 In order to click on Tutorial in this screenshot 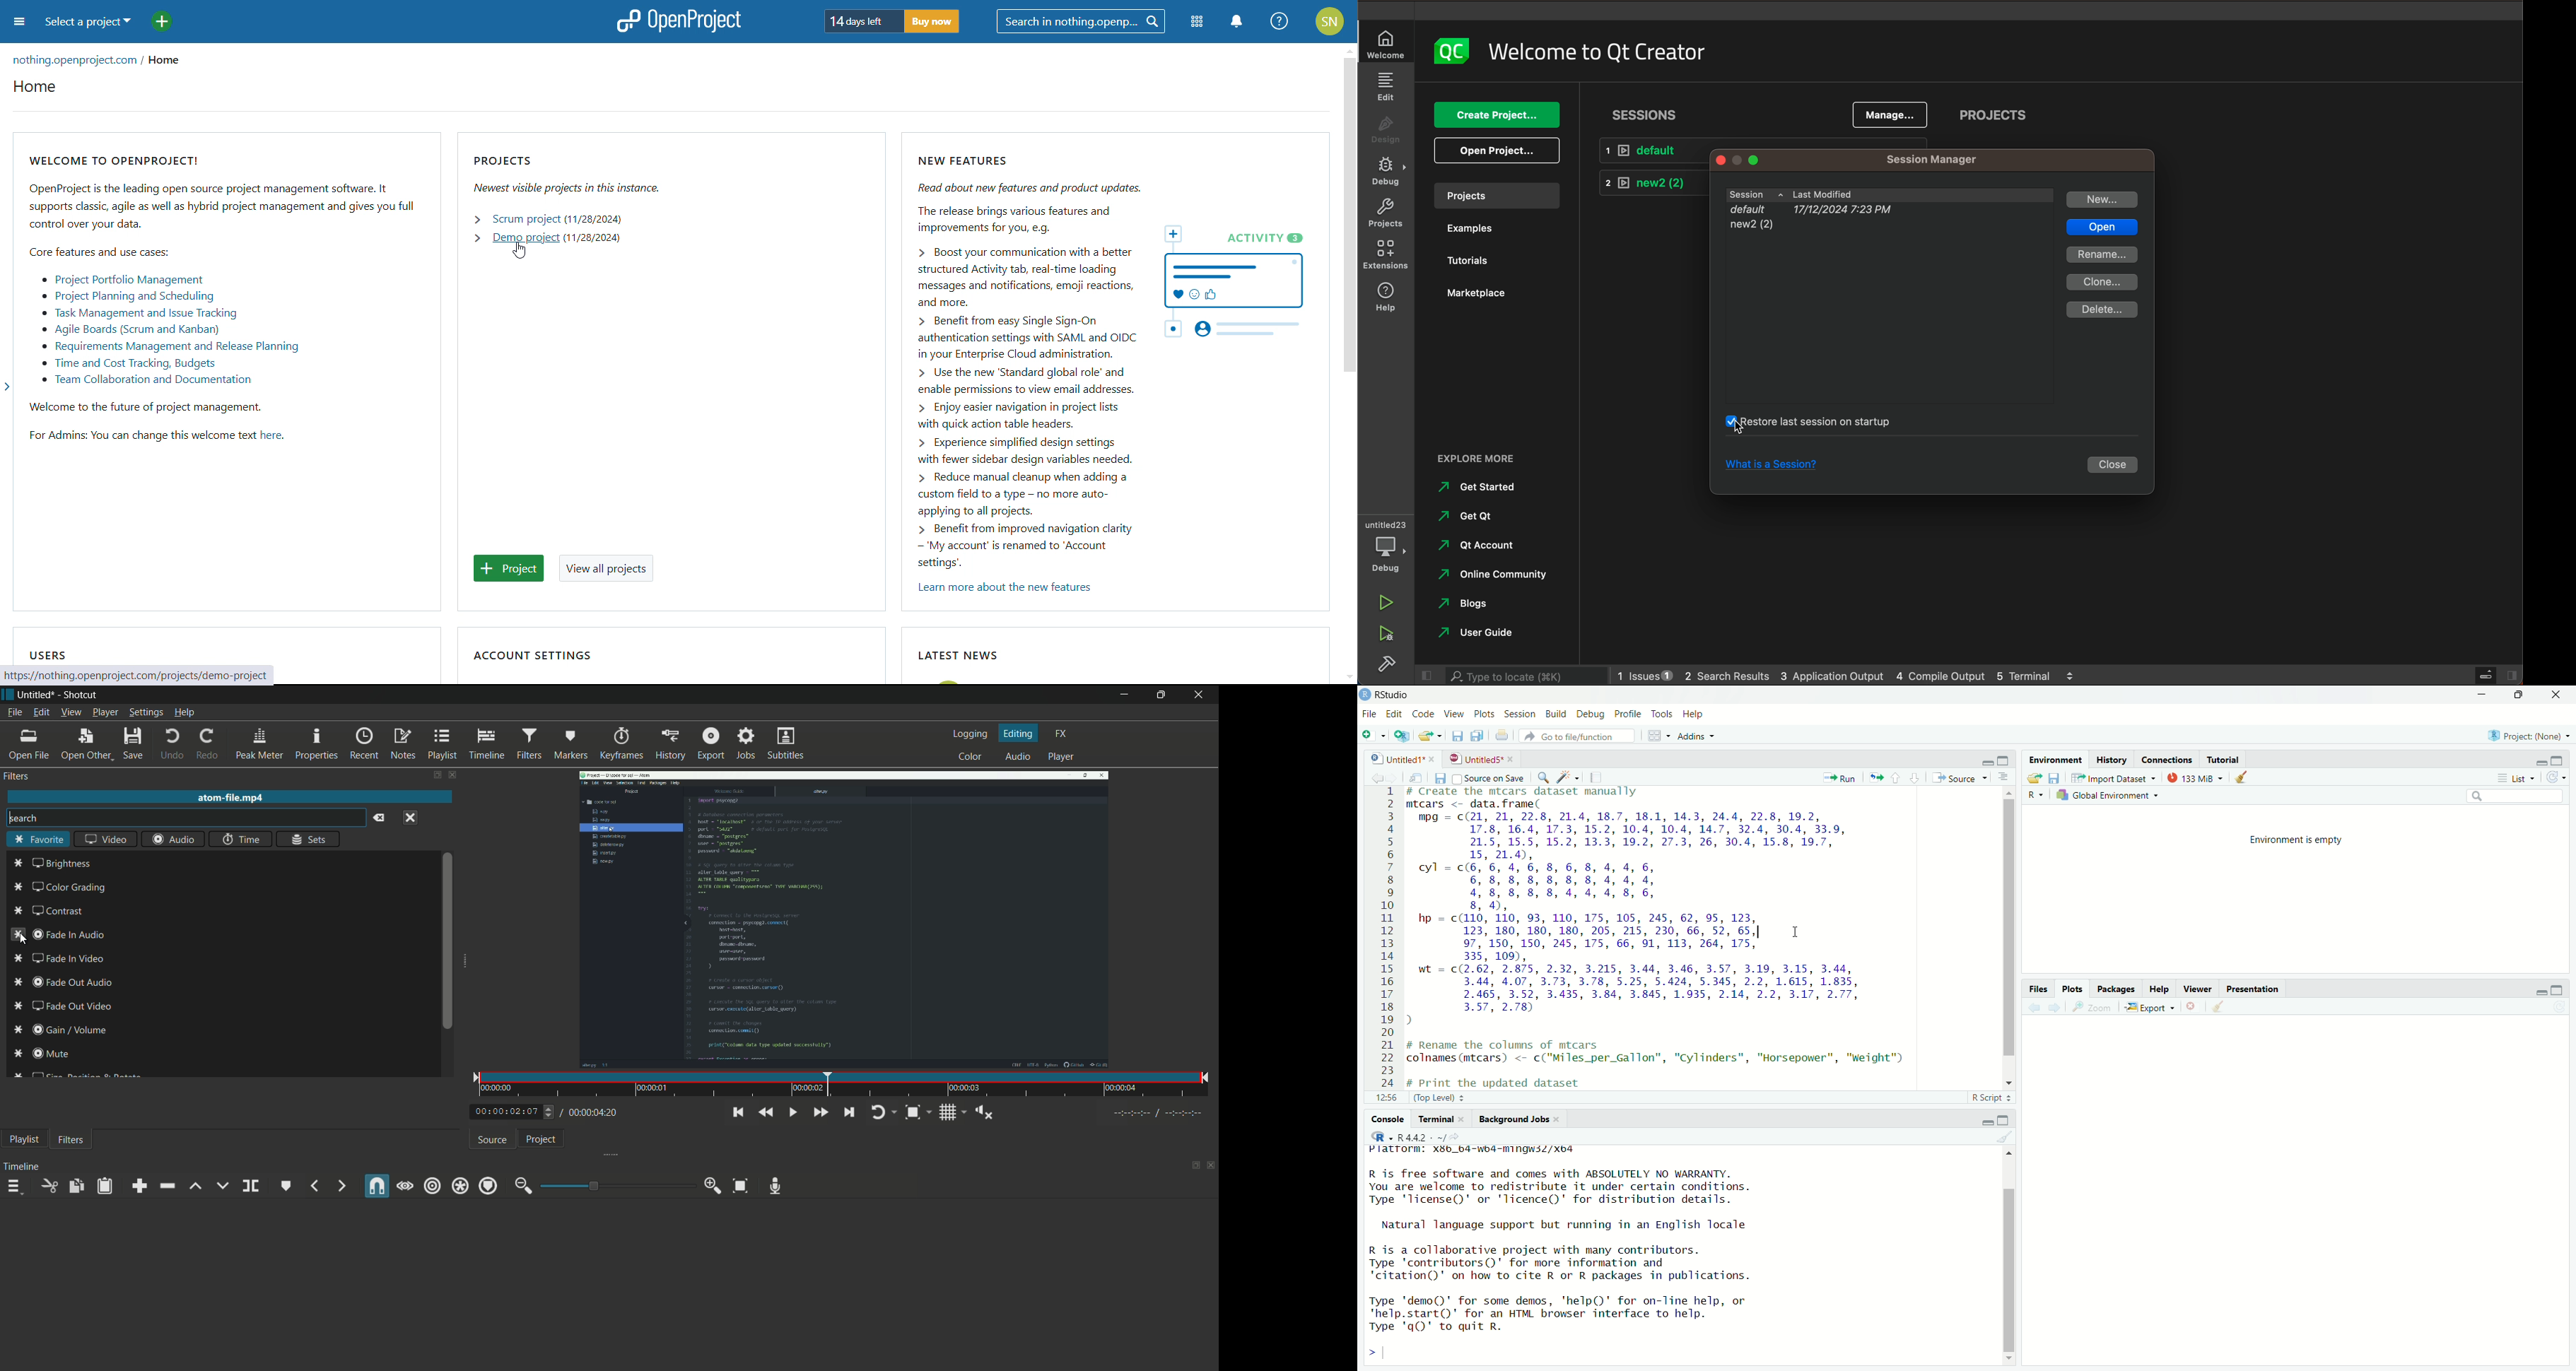, I will do `click(2225, 760)`.